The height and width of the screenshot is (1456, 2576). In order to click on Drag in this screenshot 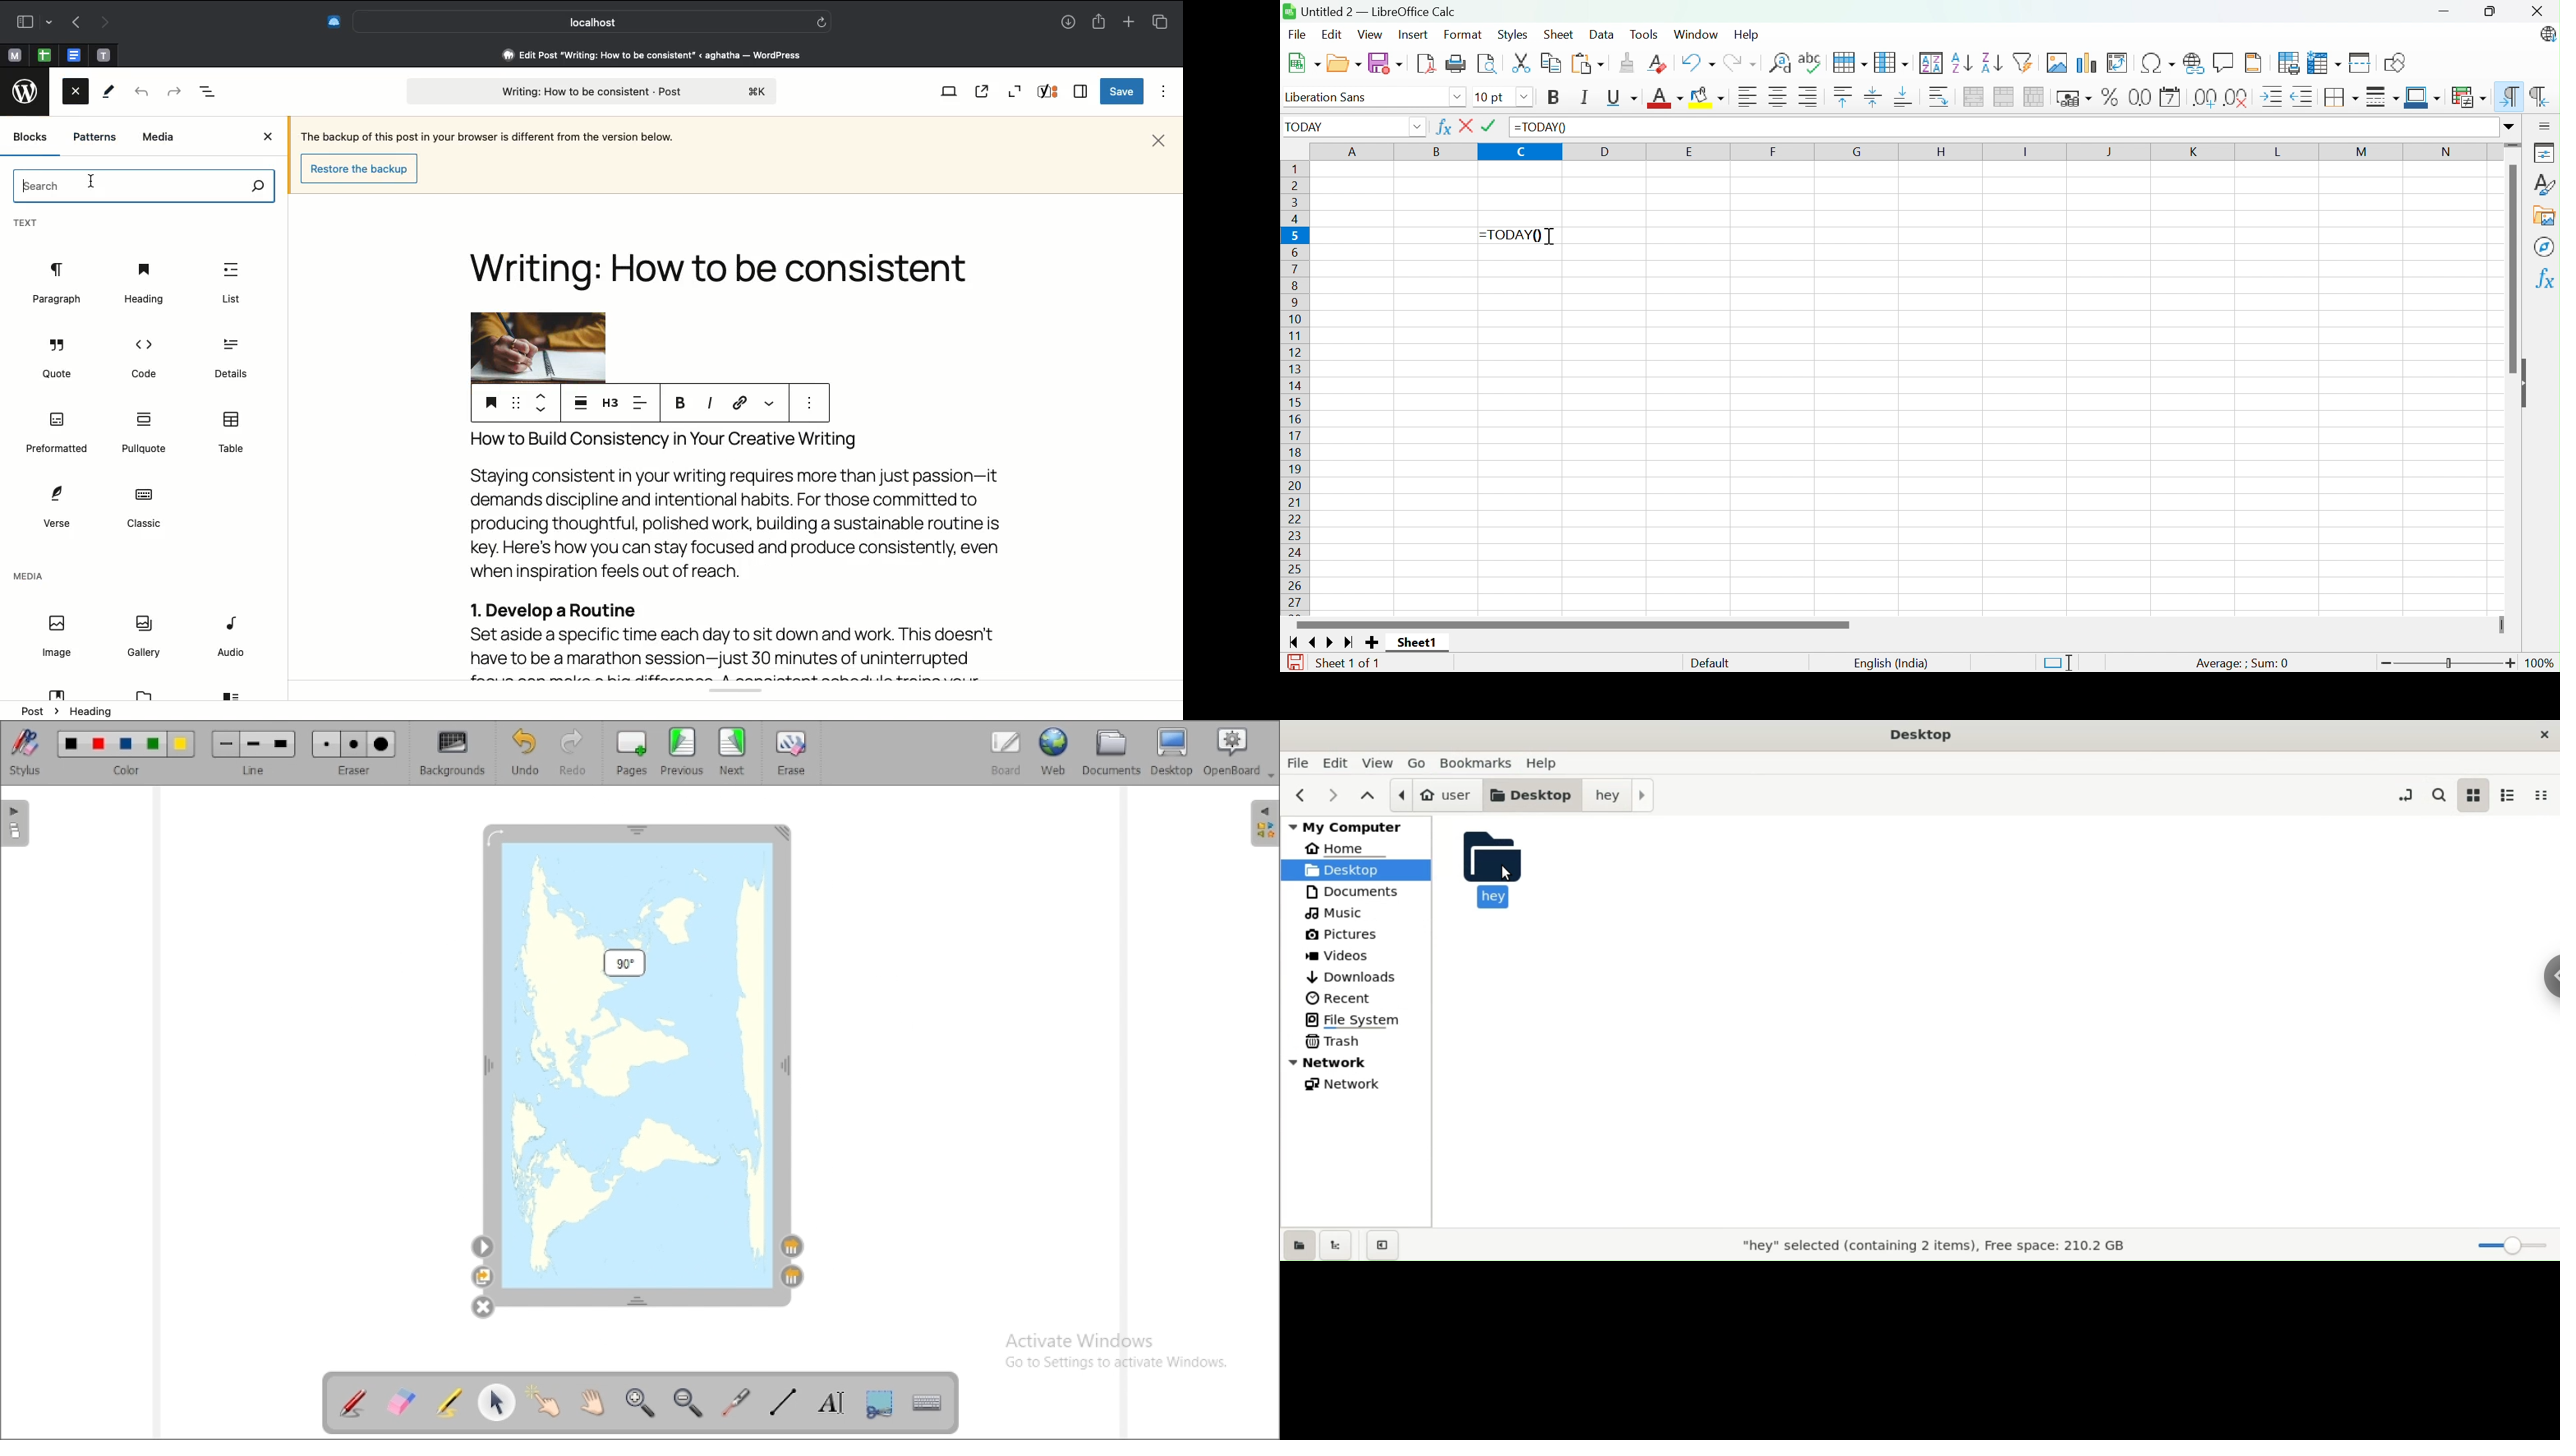, I will do `click(515, 400)`.